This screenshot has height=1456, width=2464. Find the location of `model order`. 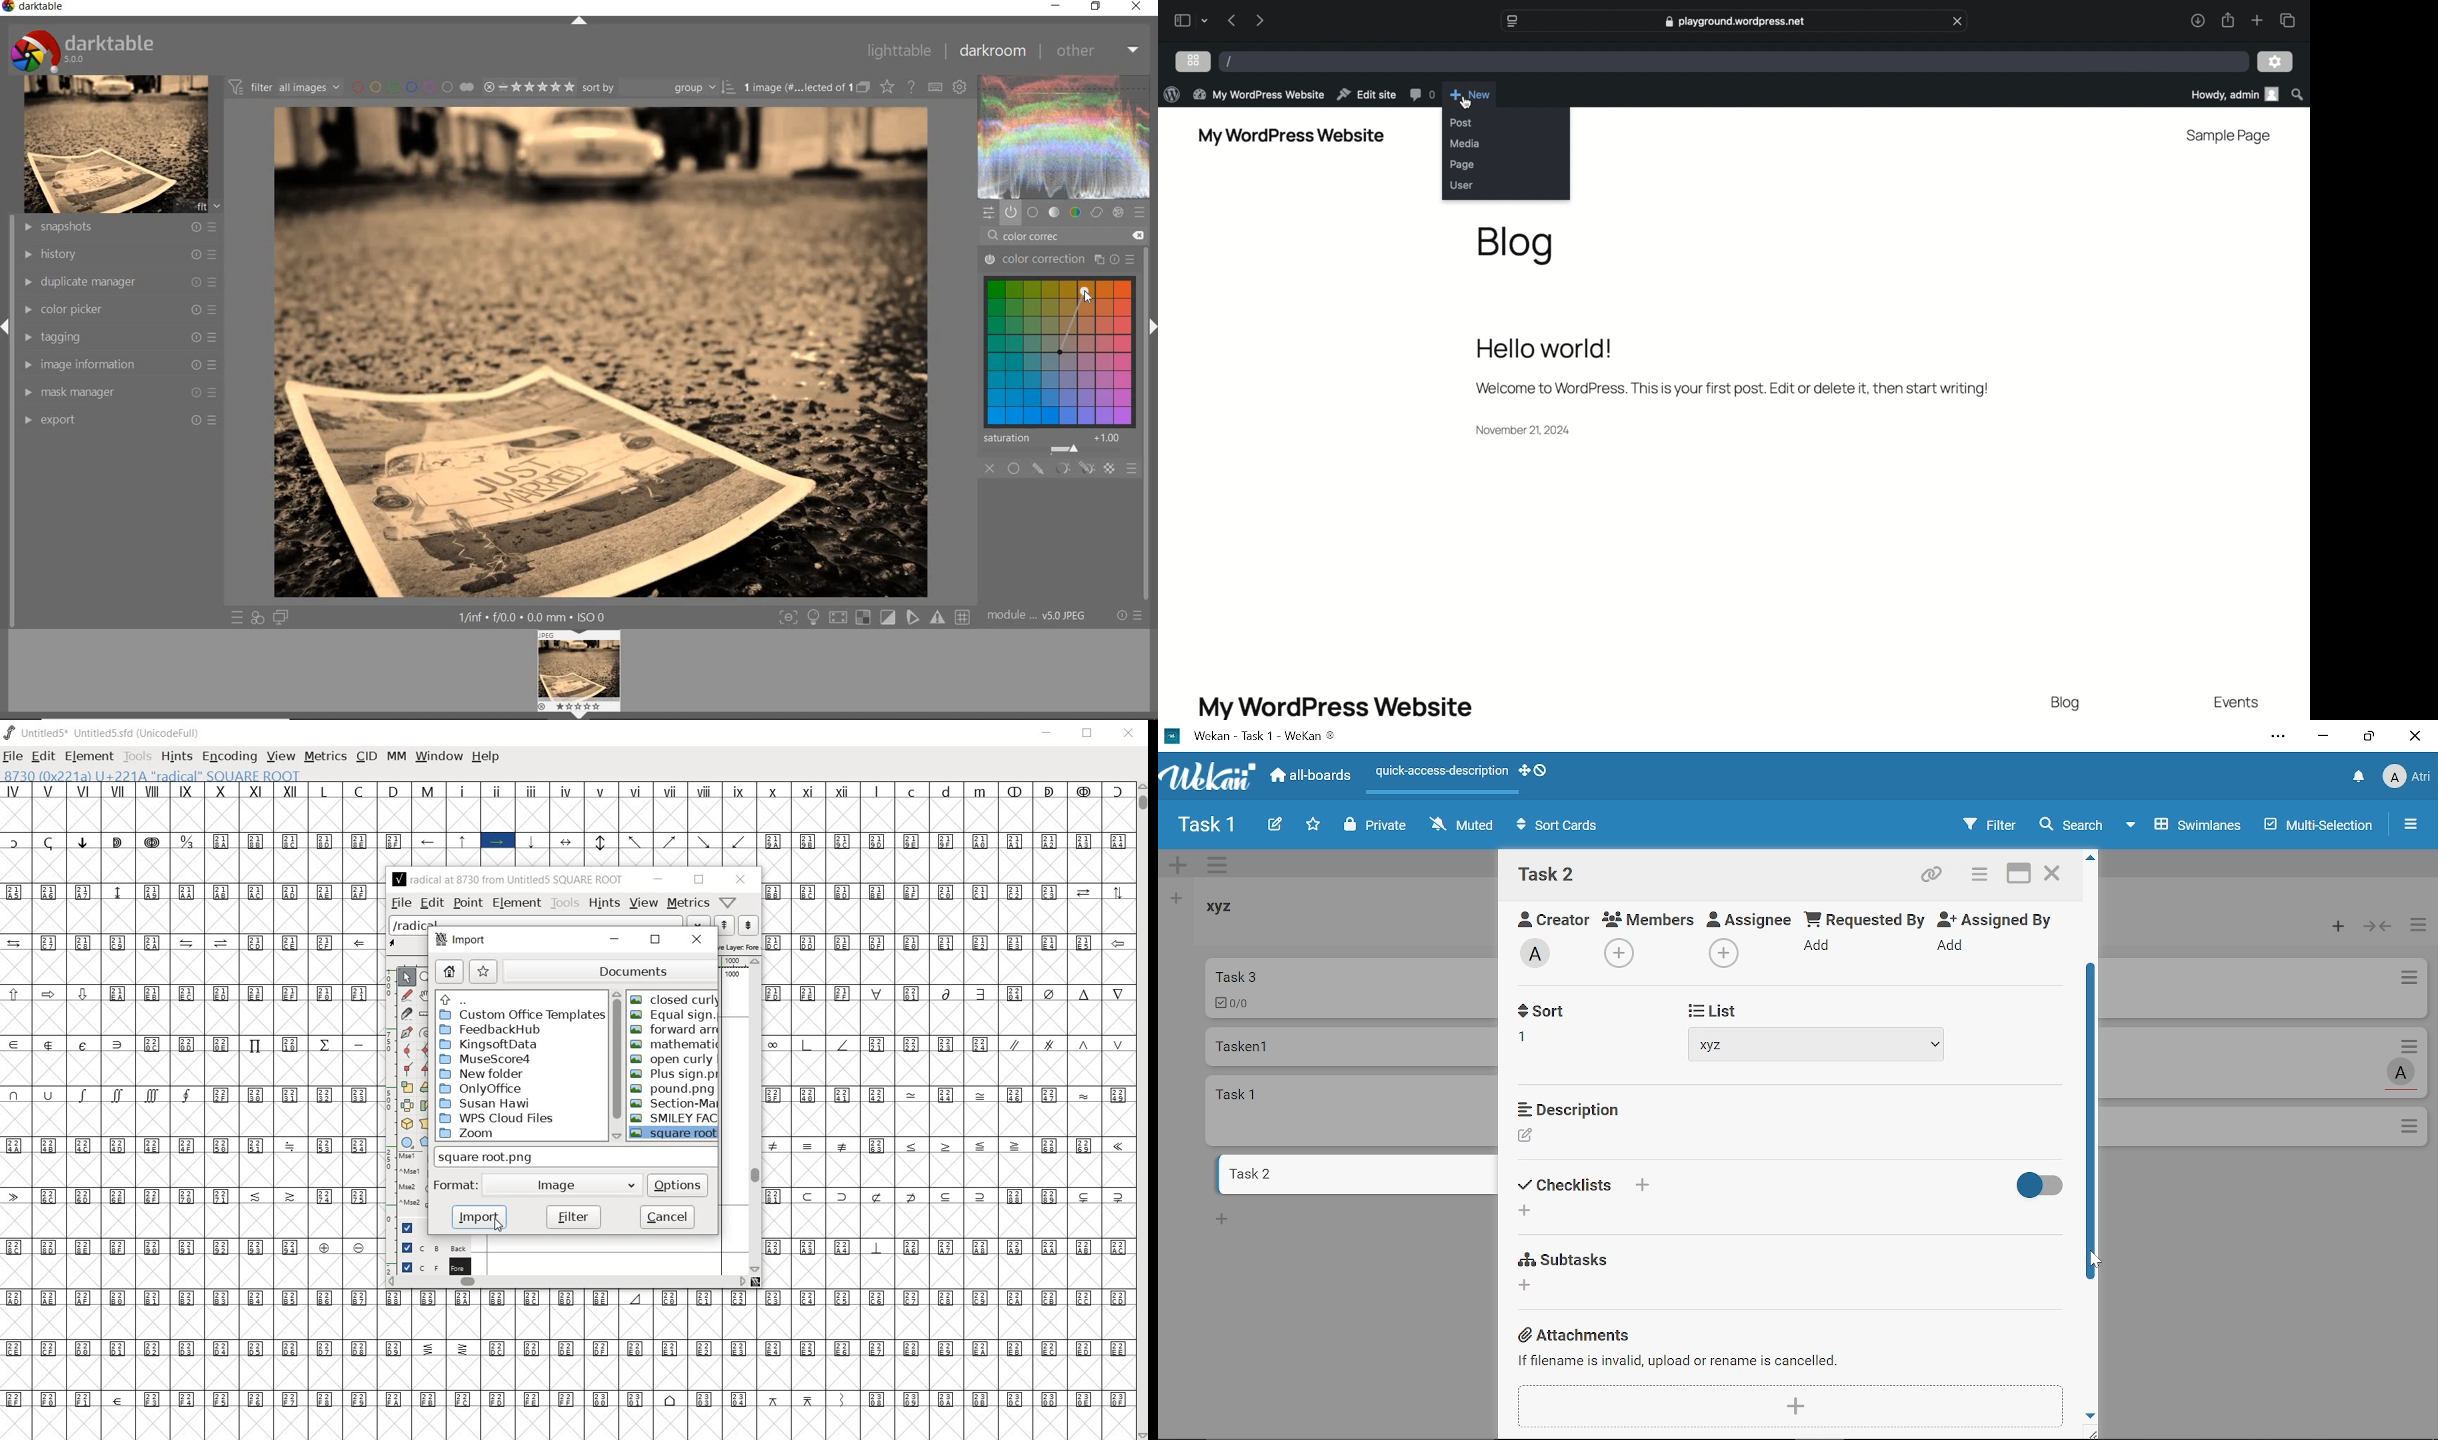

model order is located at coordinates (1038, 617).